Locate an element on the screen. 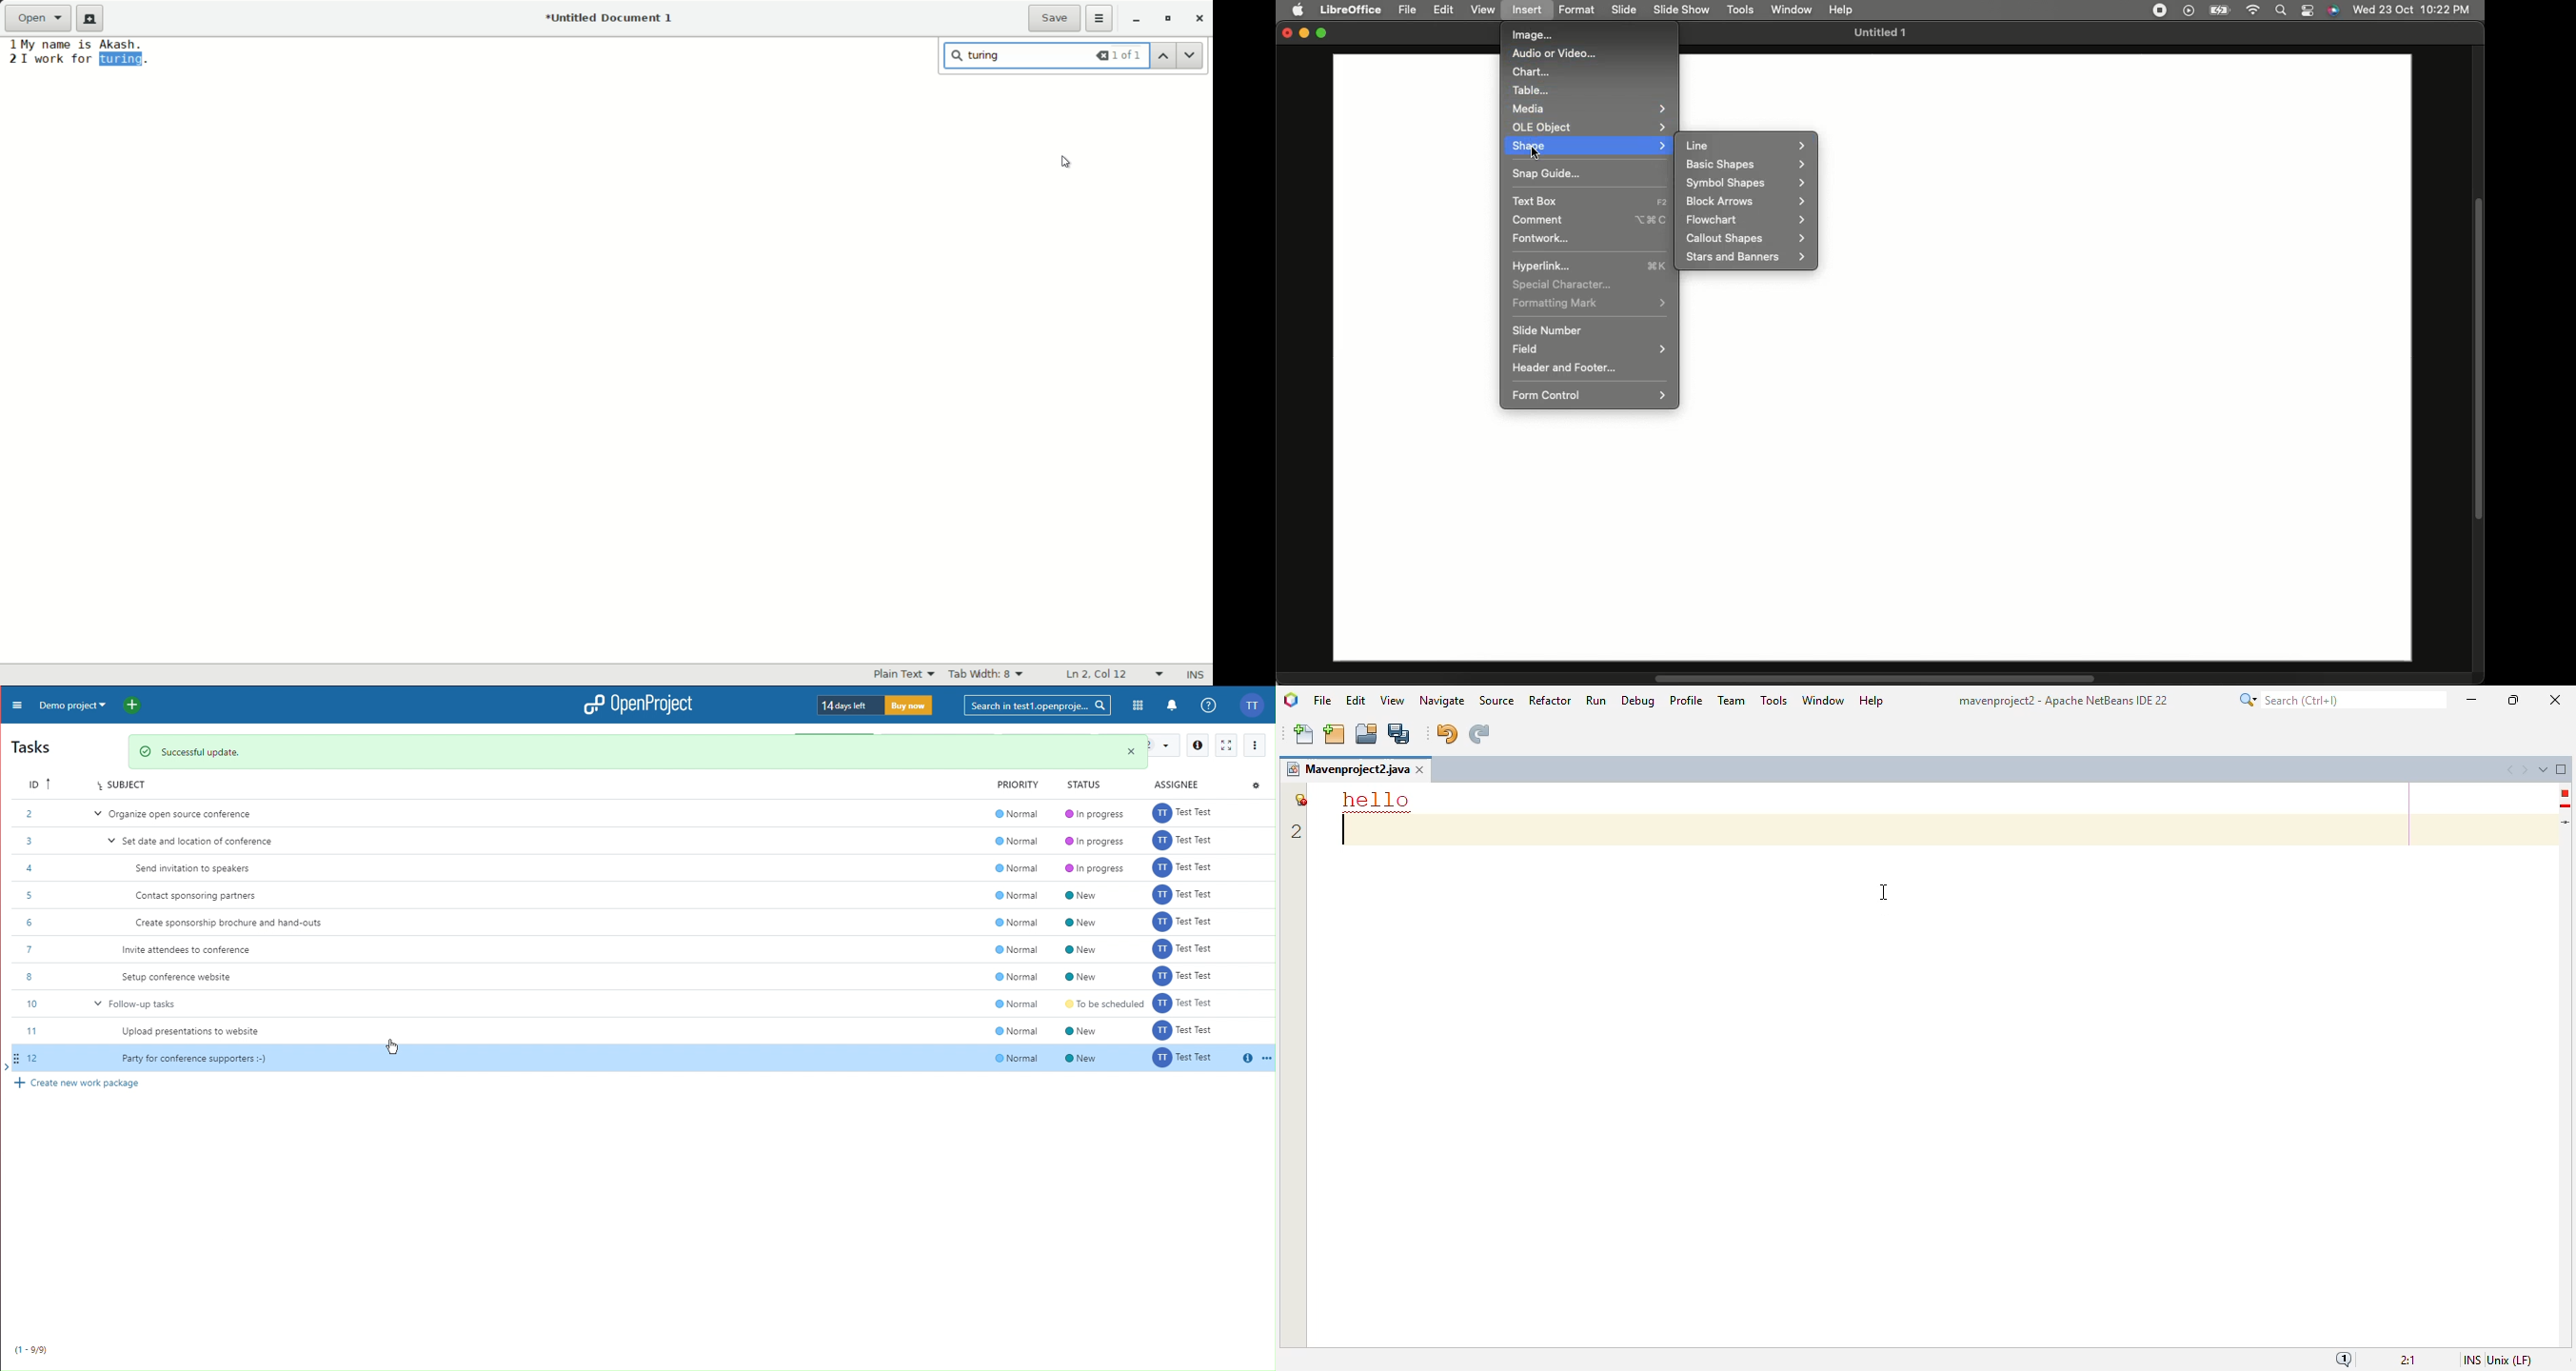 The width and height of the screenshot is (2576, 1372). Successful update is located at coordinates (643, 748).